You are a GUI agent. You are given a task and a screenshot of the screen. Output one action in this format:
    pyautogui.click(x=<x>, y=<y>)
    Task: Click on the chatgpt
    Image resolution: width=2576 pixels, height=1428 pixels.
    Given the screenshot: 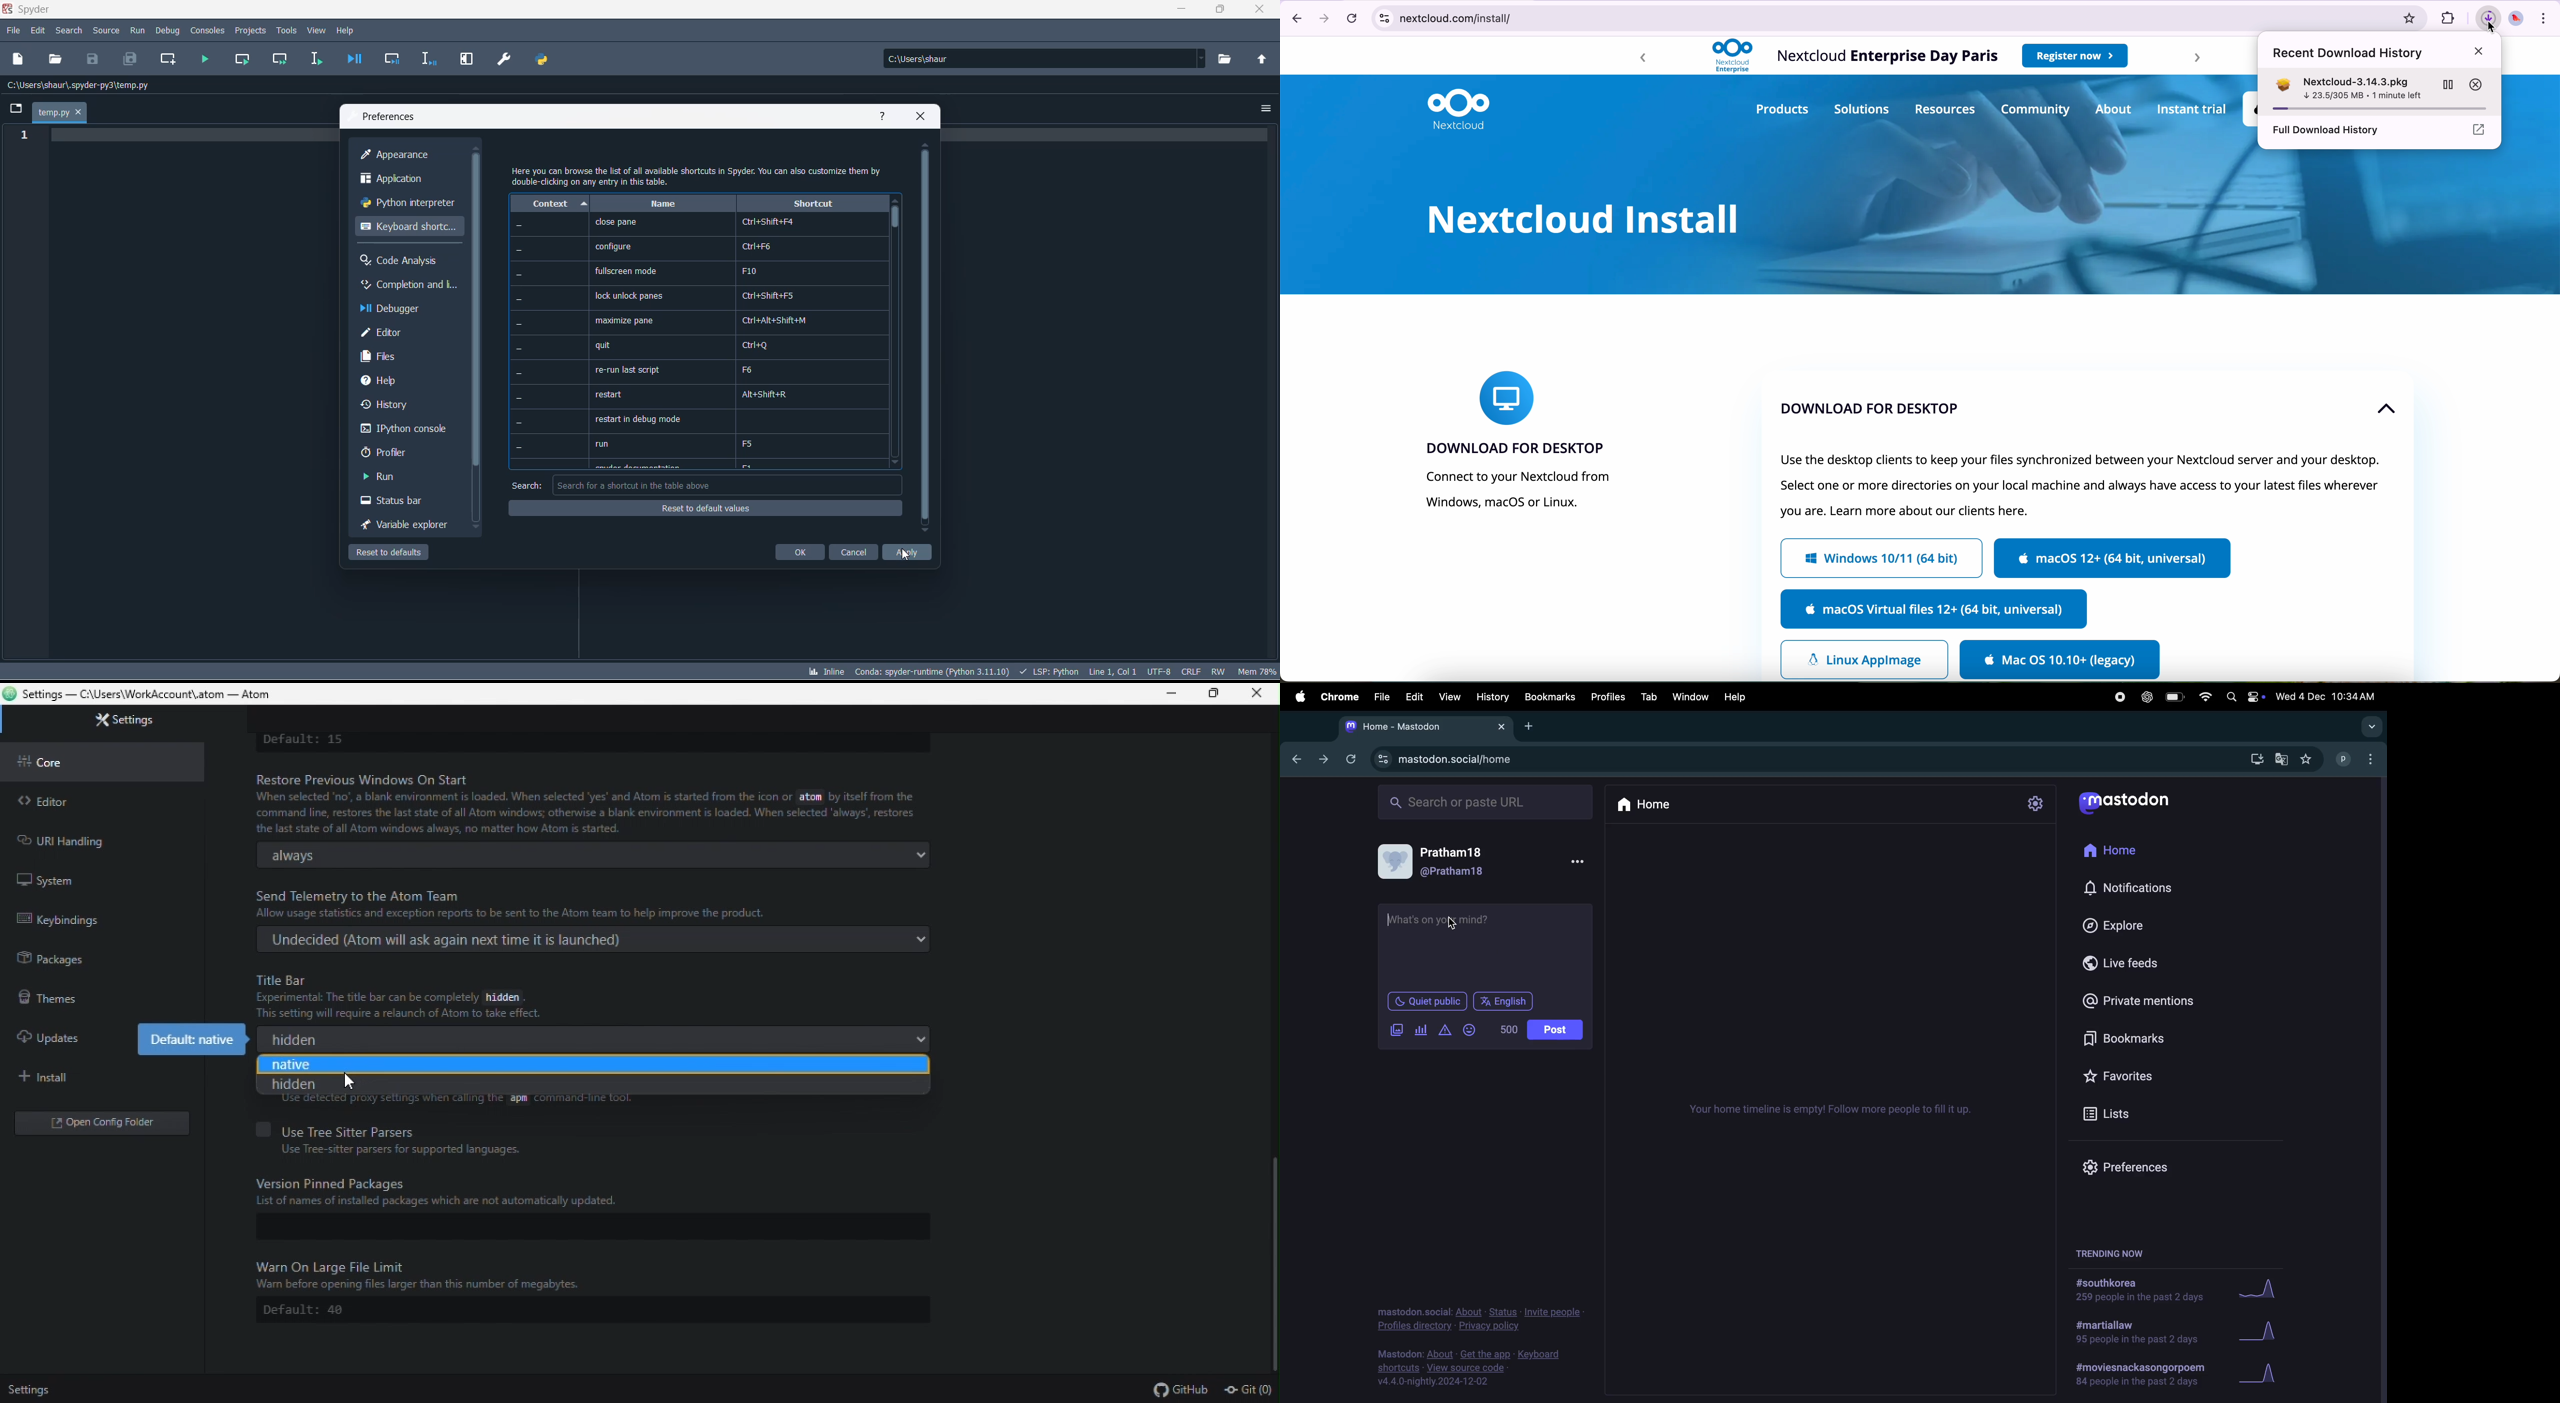 What is the action you would take?
    pyautogui.click(x=2145, y=698)
    